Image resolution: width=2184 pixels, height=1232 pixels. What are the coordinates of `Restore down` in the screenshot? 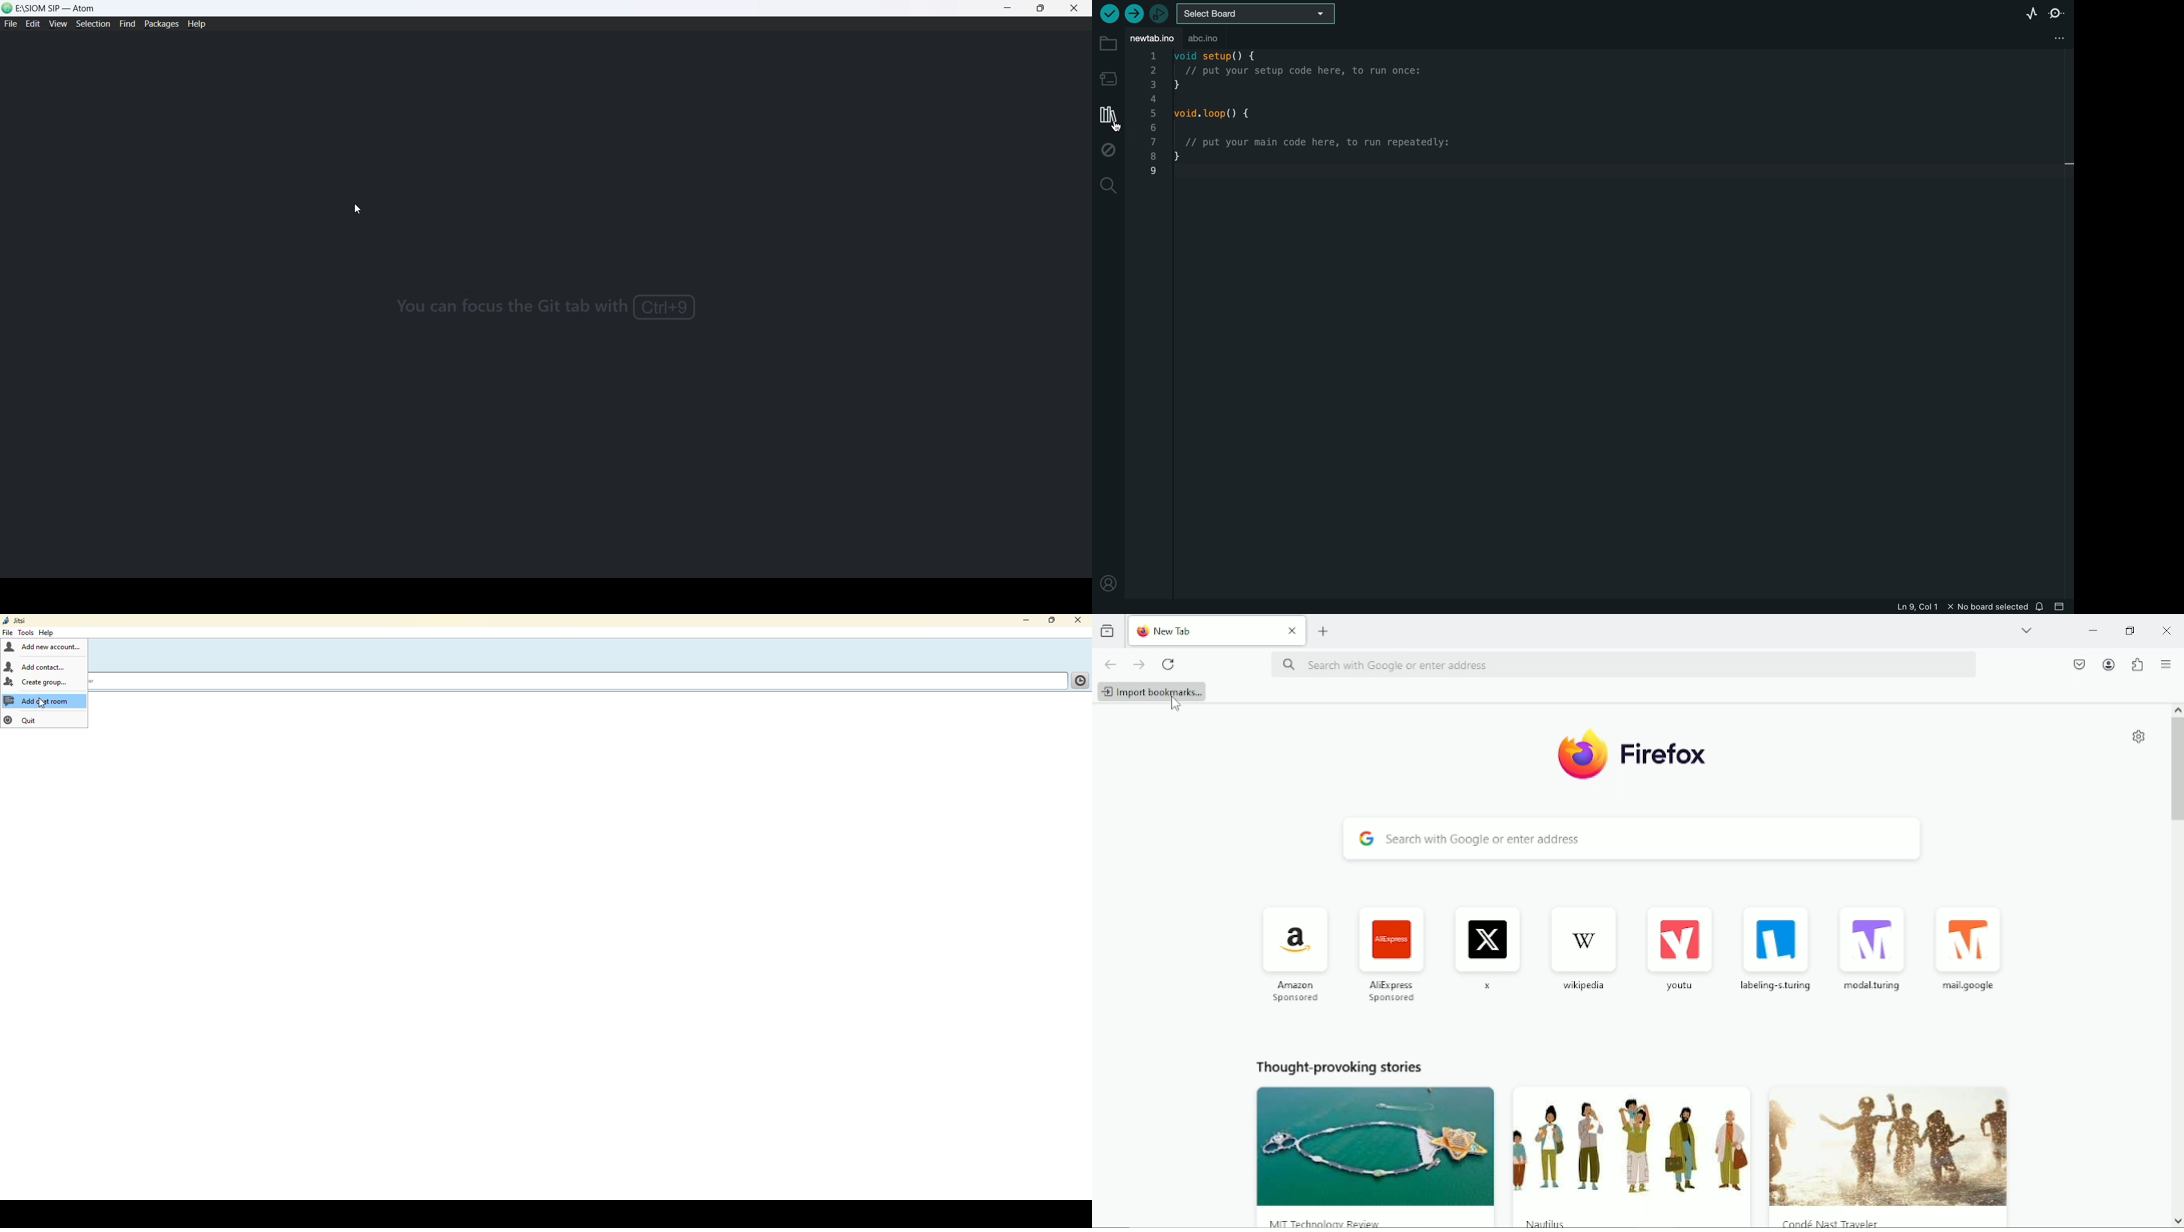 It's located at (2132, 630).